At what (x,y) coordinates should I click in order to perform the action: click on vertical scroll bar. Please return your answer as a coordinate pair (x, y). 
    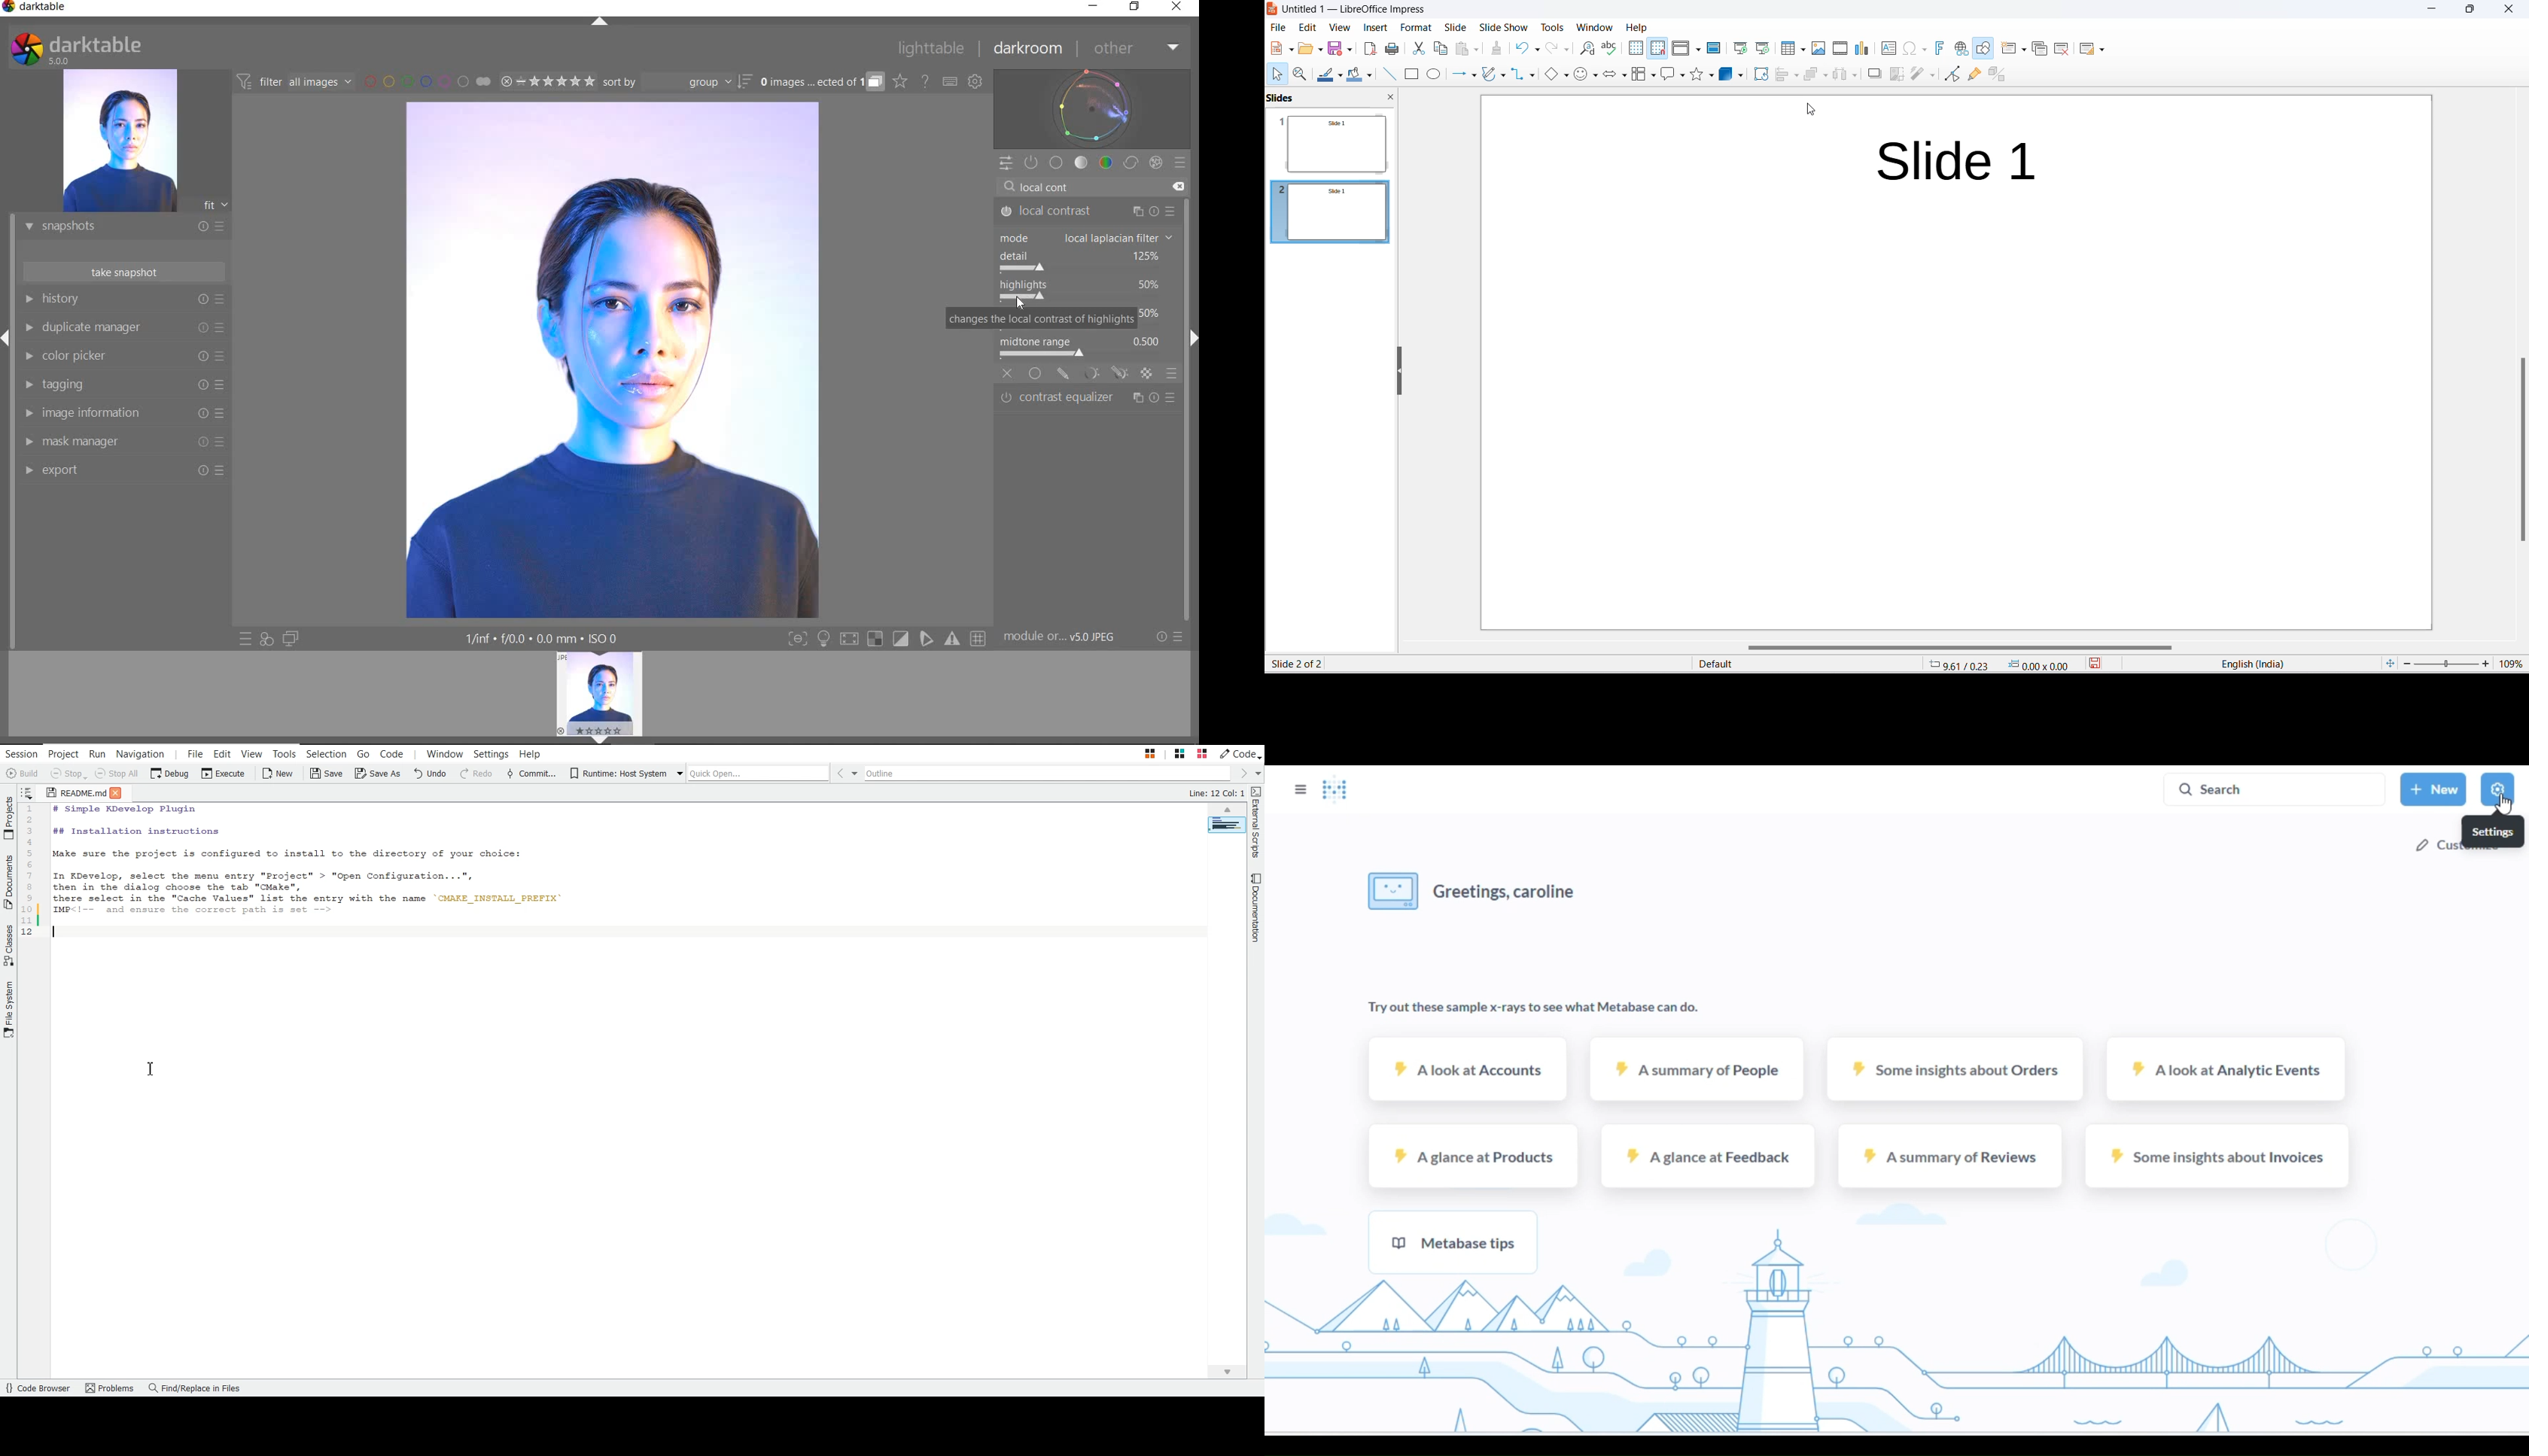
    Looking at the image, I should click on (2521, 453).